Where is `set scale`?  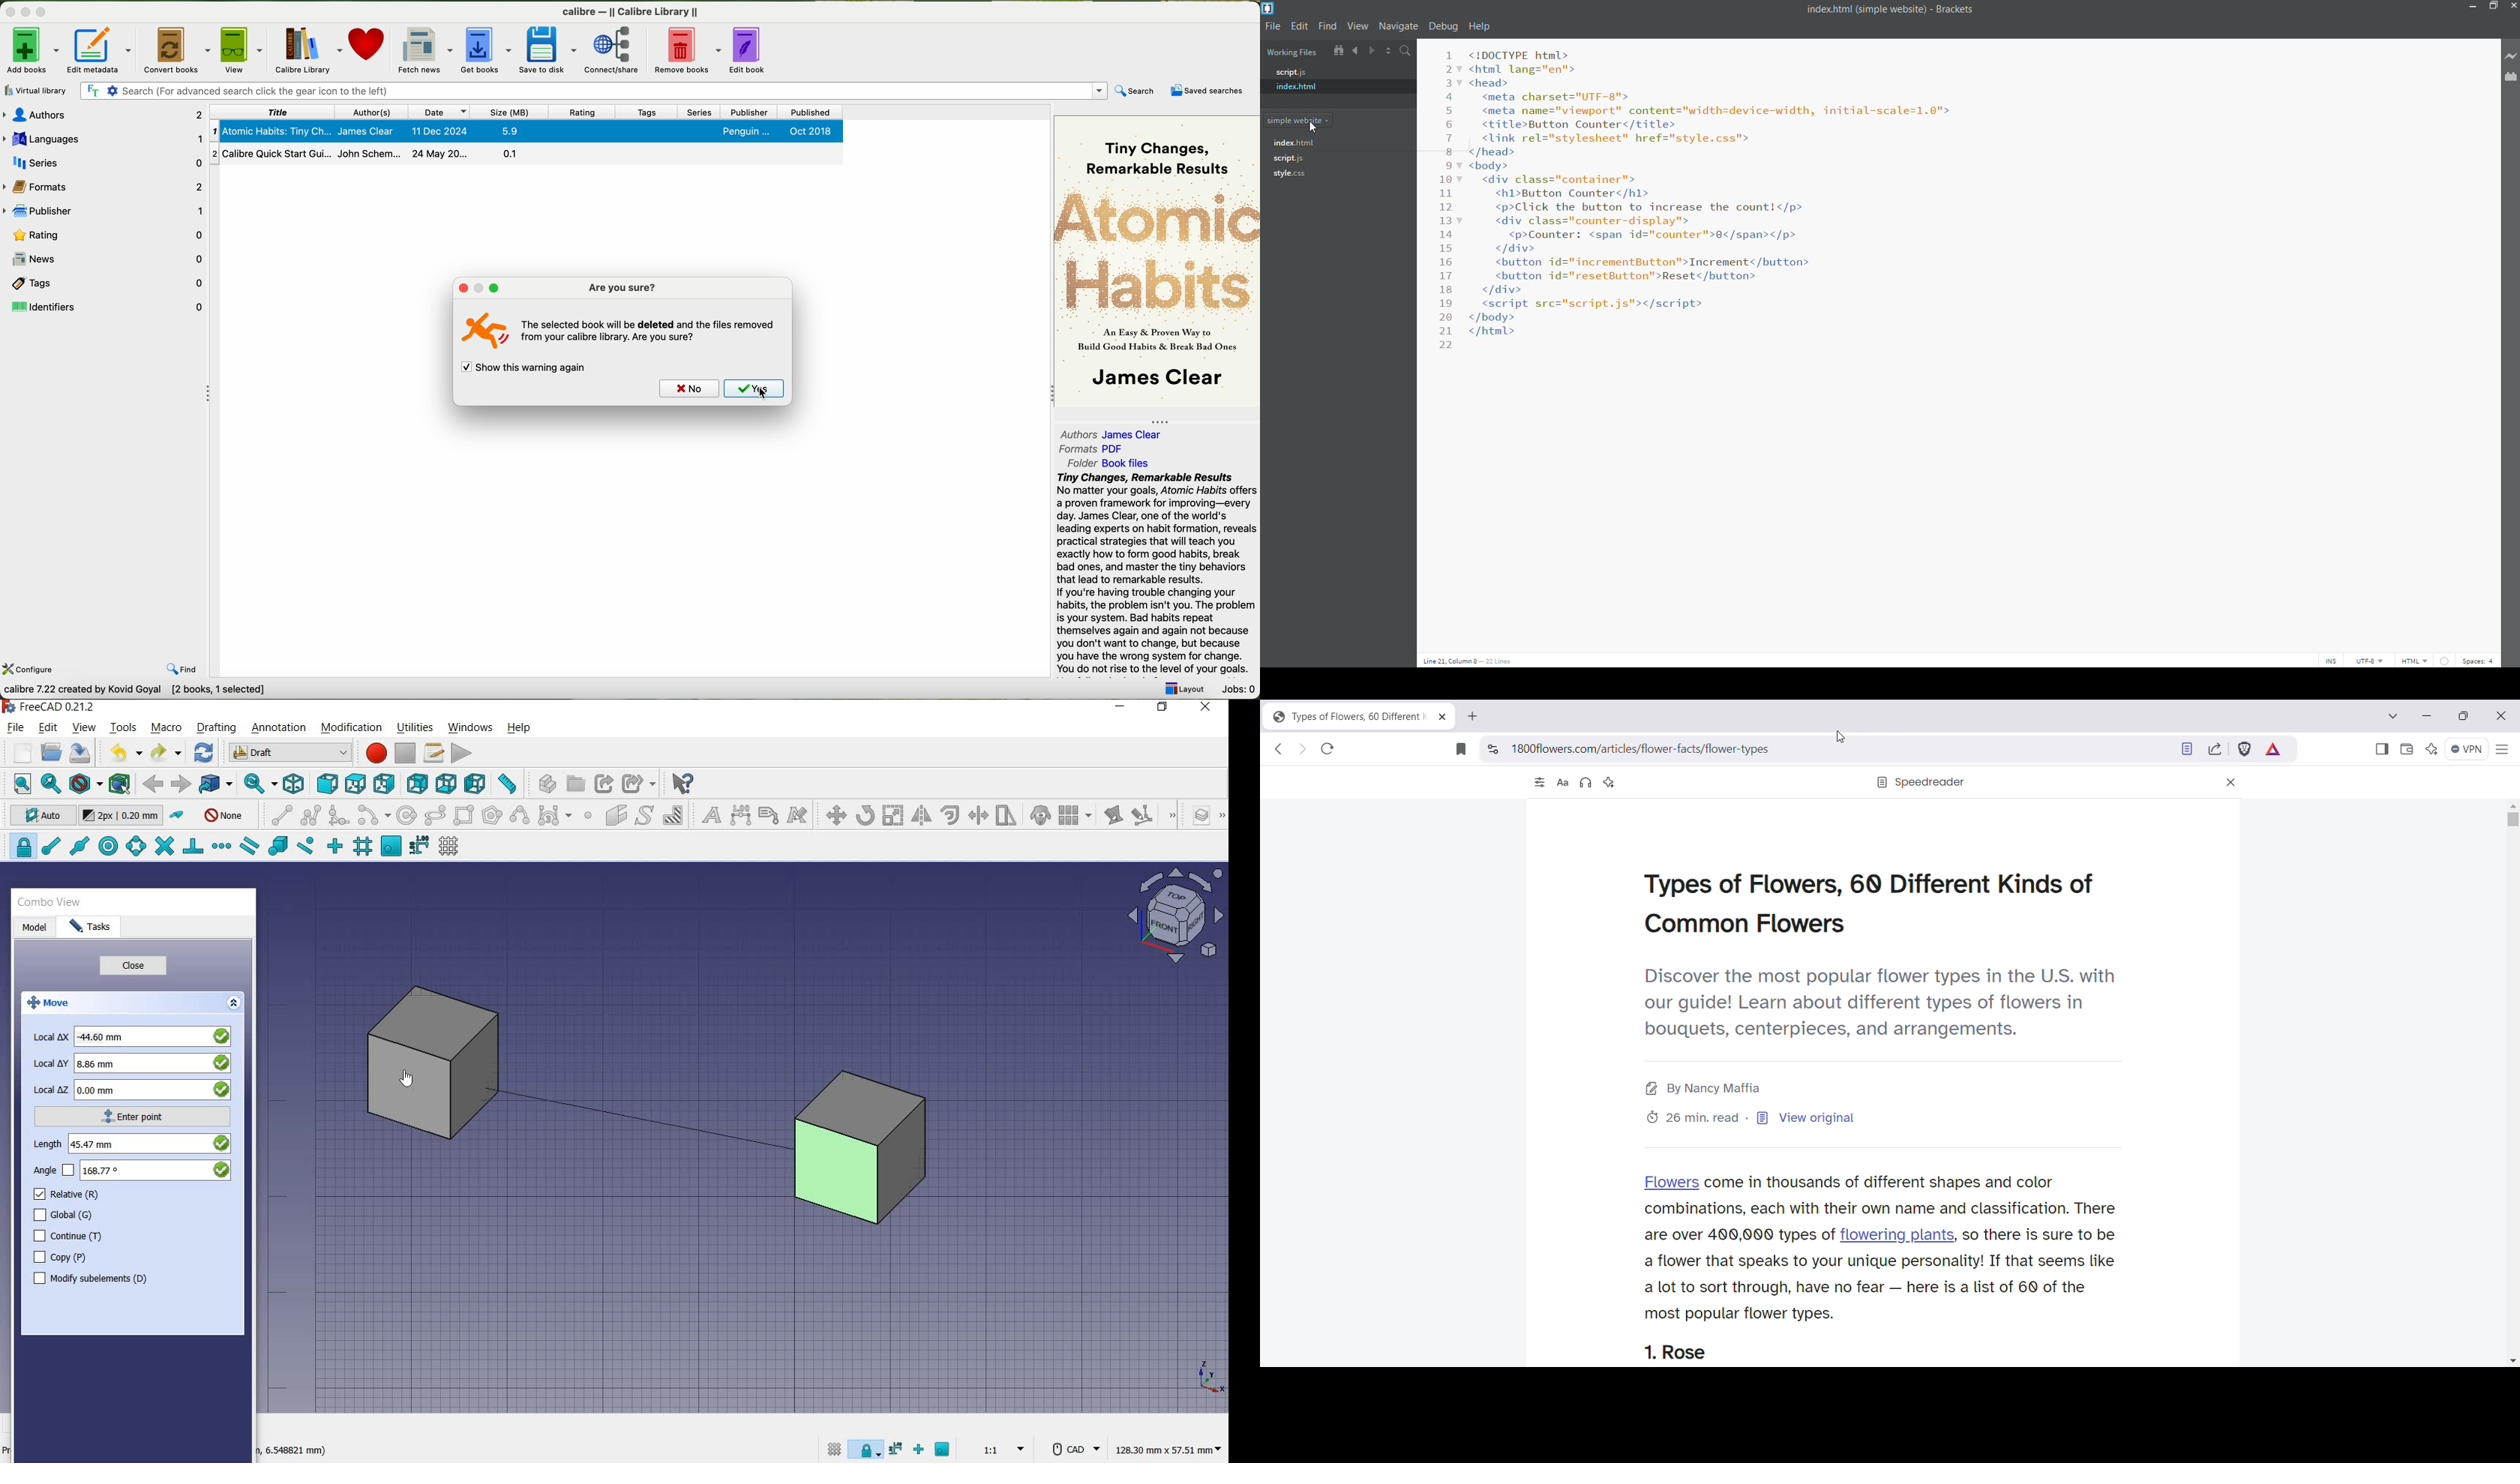 set scale is located at coordinates (1003, 1449).